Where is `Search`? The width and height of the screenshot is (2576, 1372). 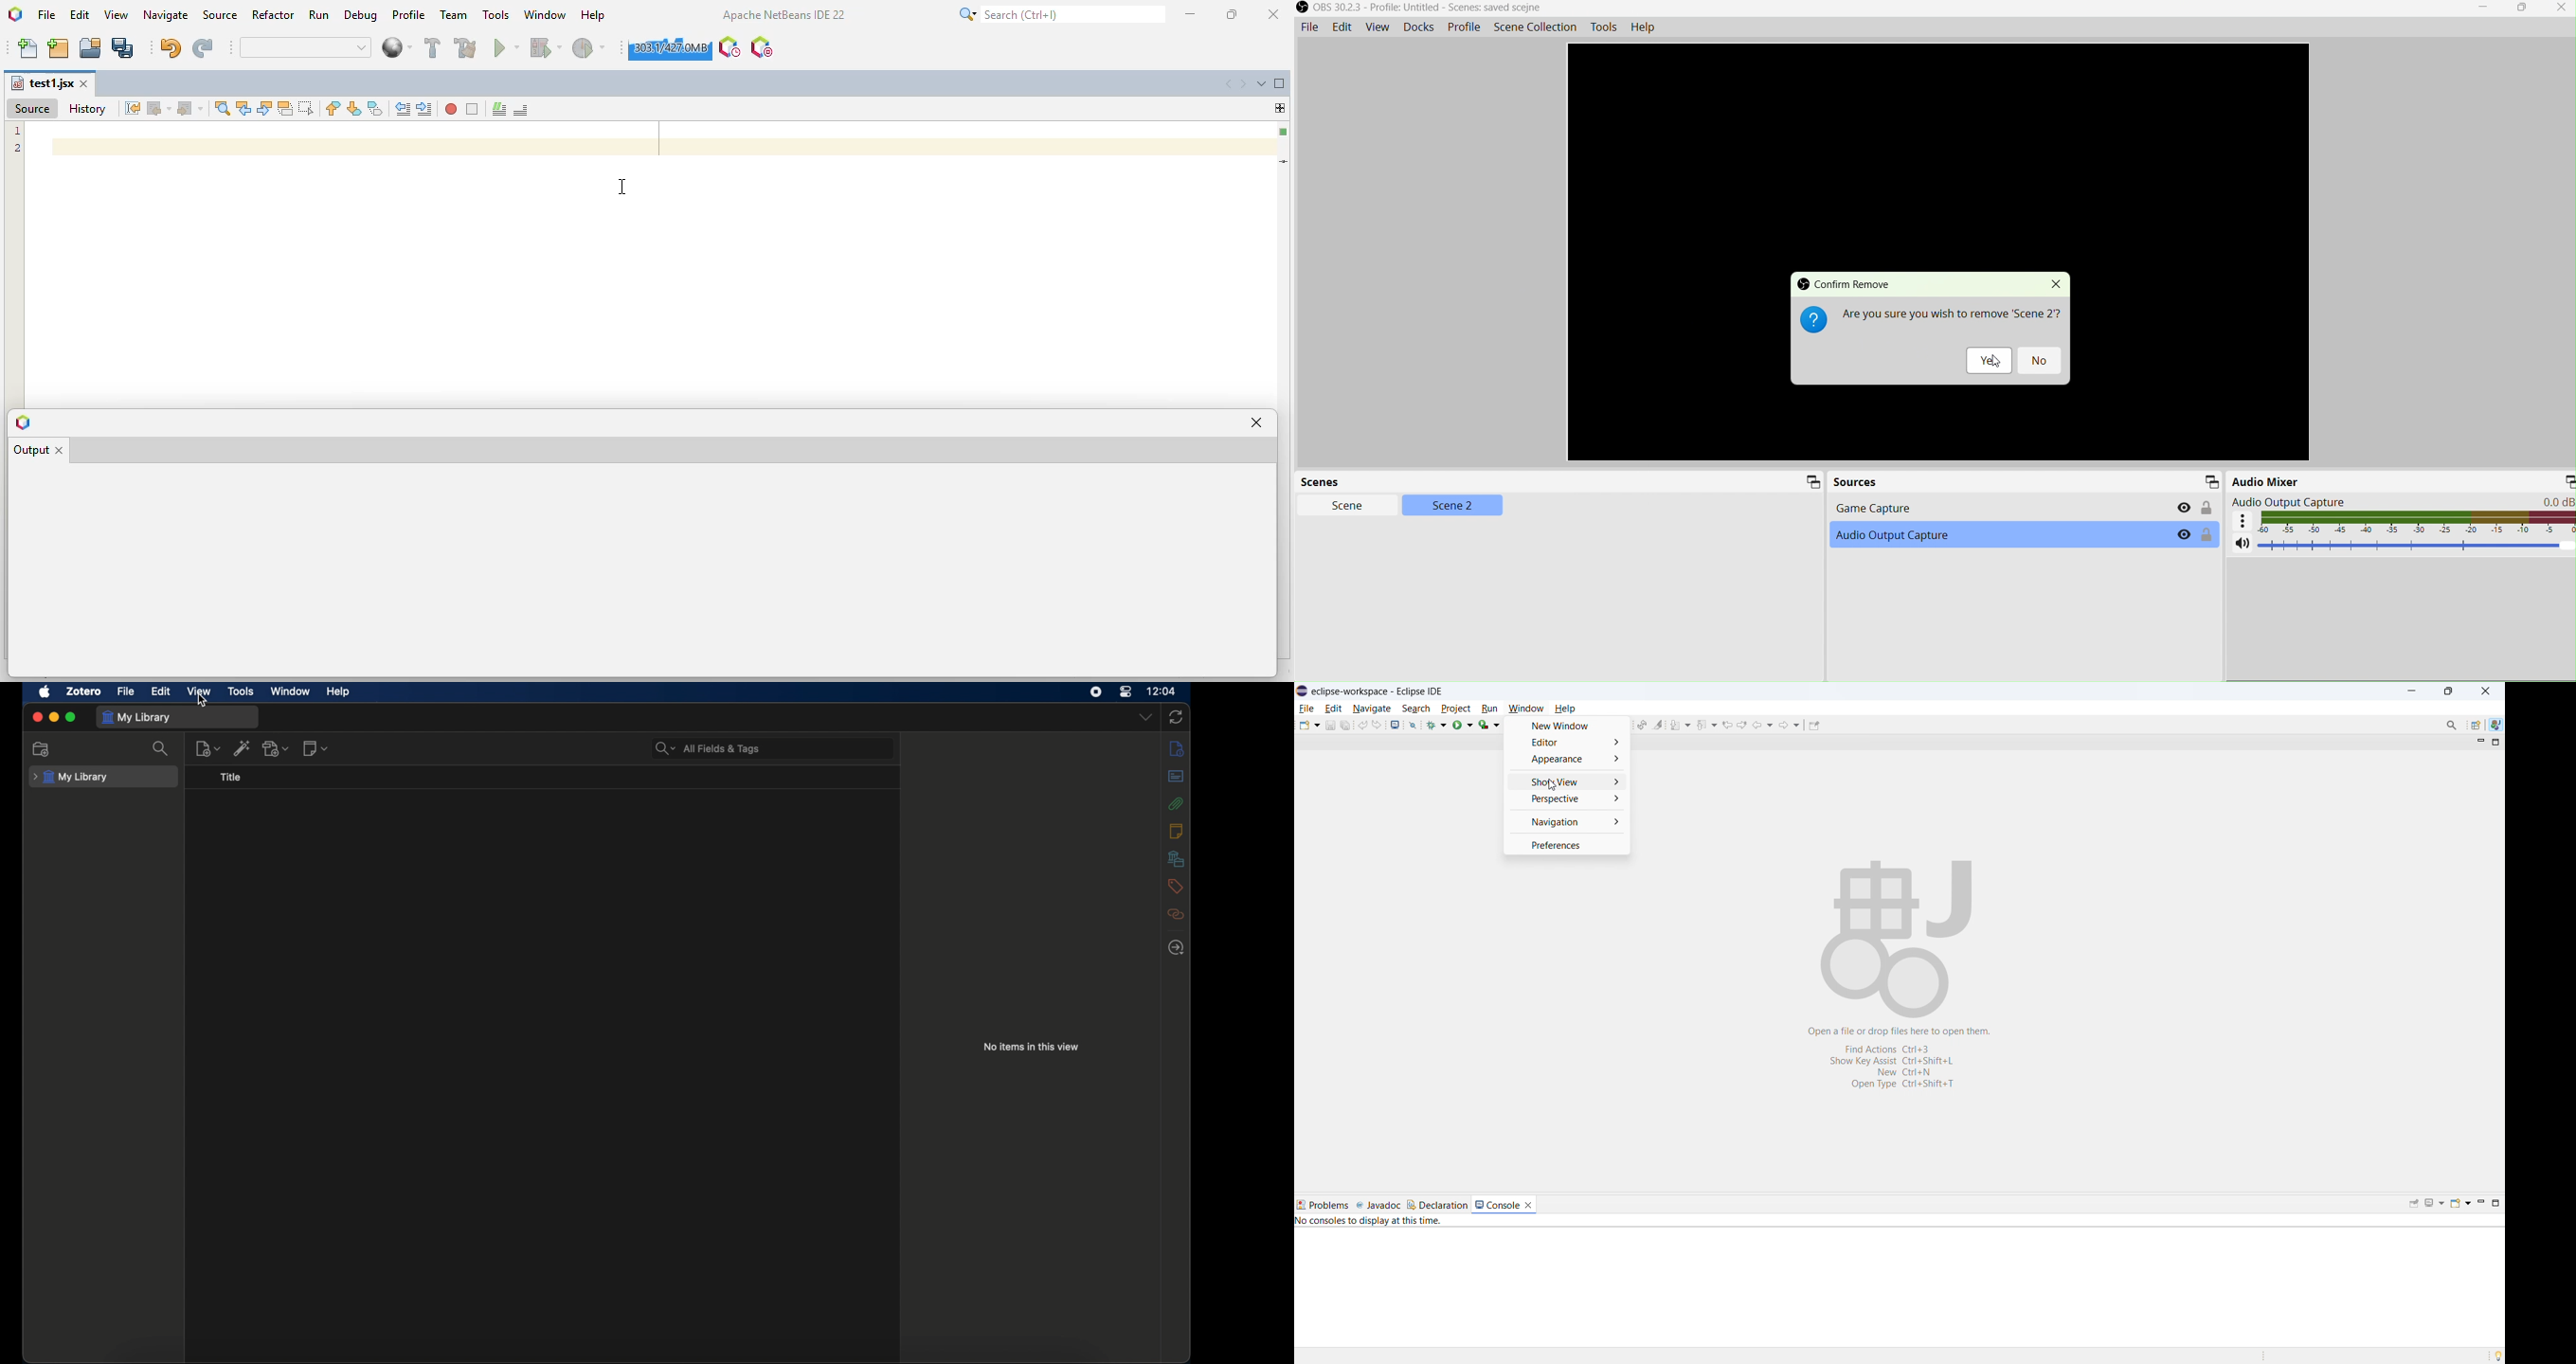 Search is located at coordinates (2452, 725).